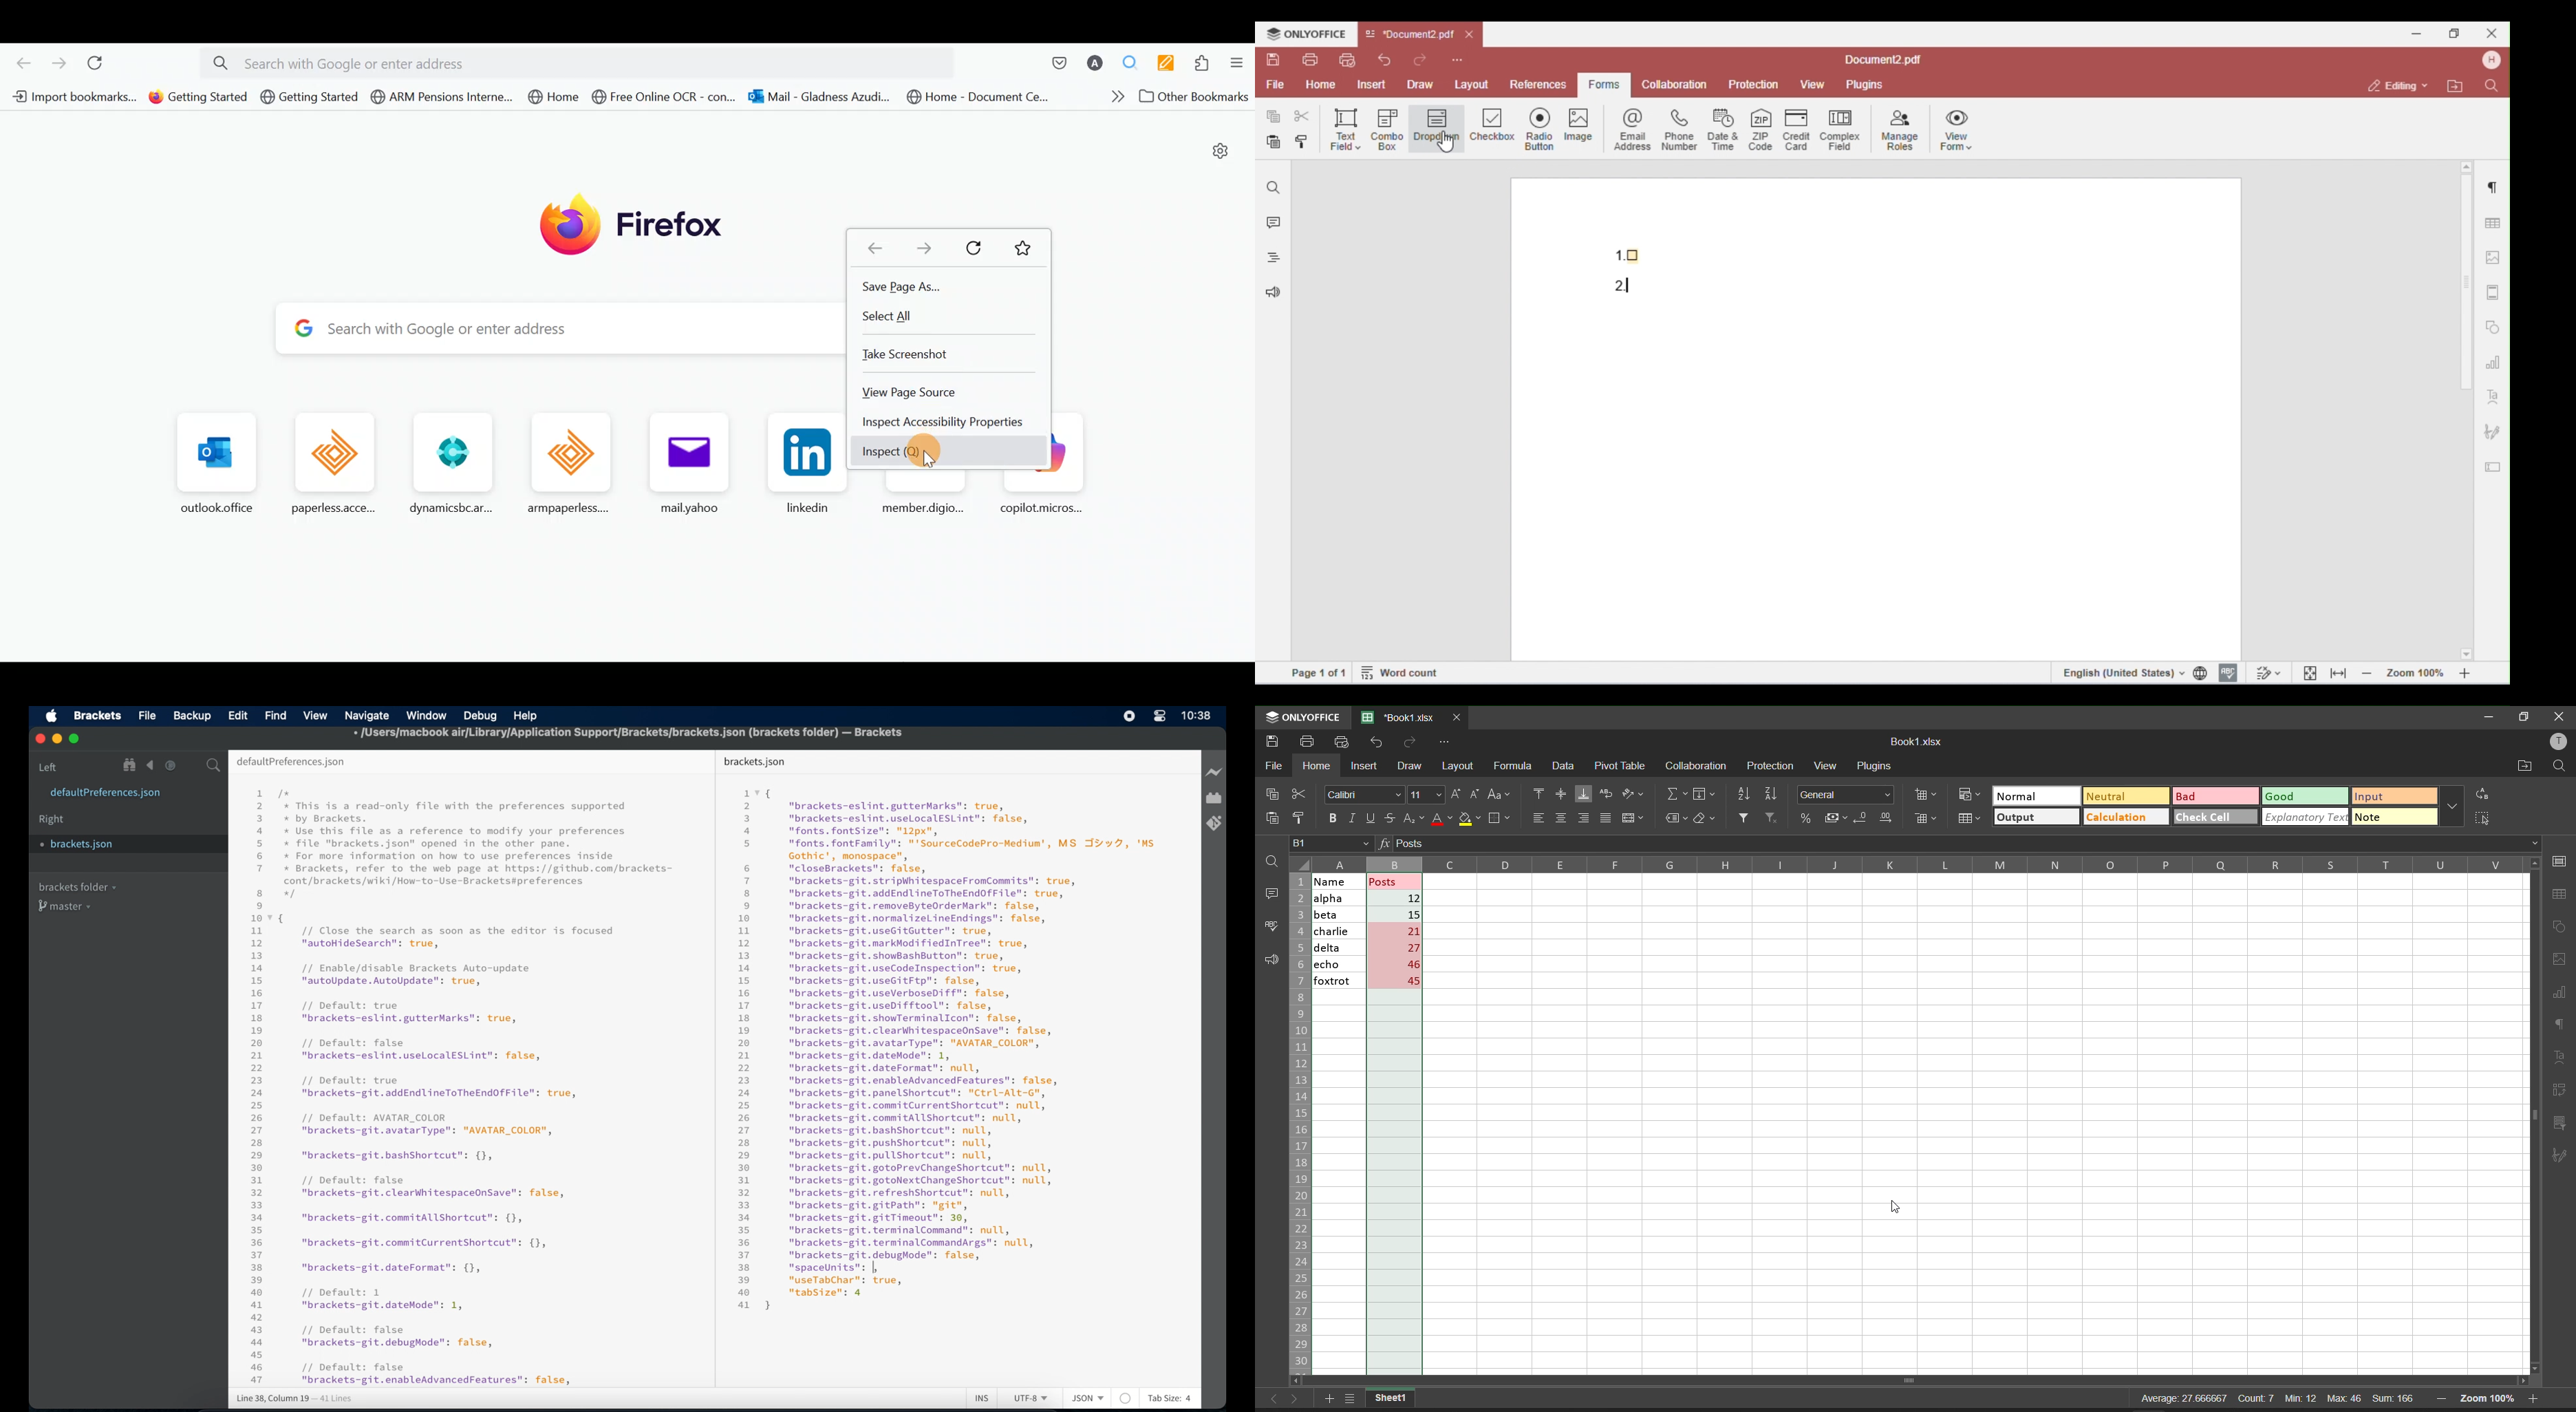 Image resolution: width=2576 pixels, height=1428 pixels. What do you see at coordinates (1088, 1398) in the screenshot?
I see `json` at bounding box center [1088, 1398].